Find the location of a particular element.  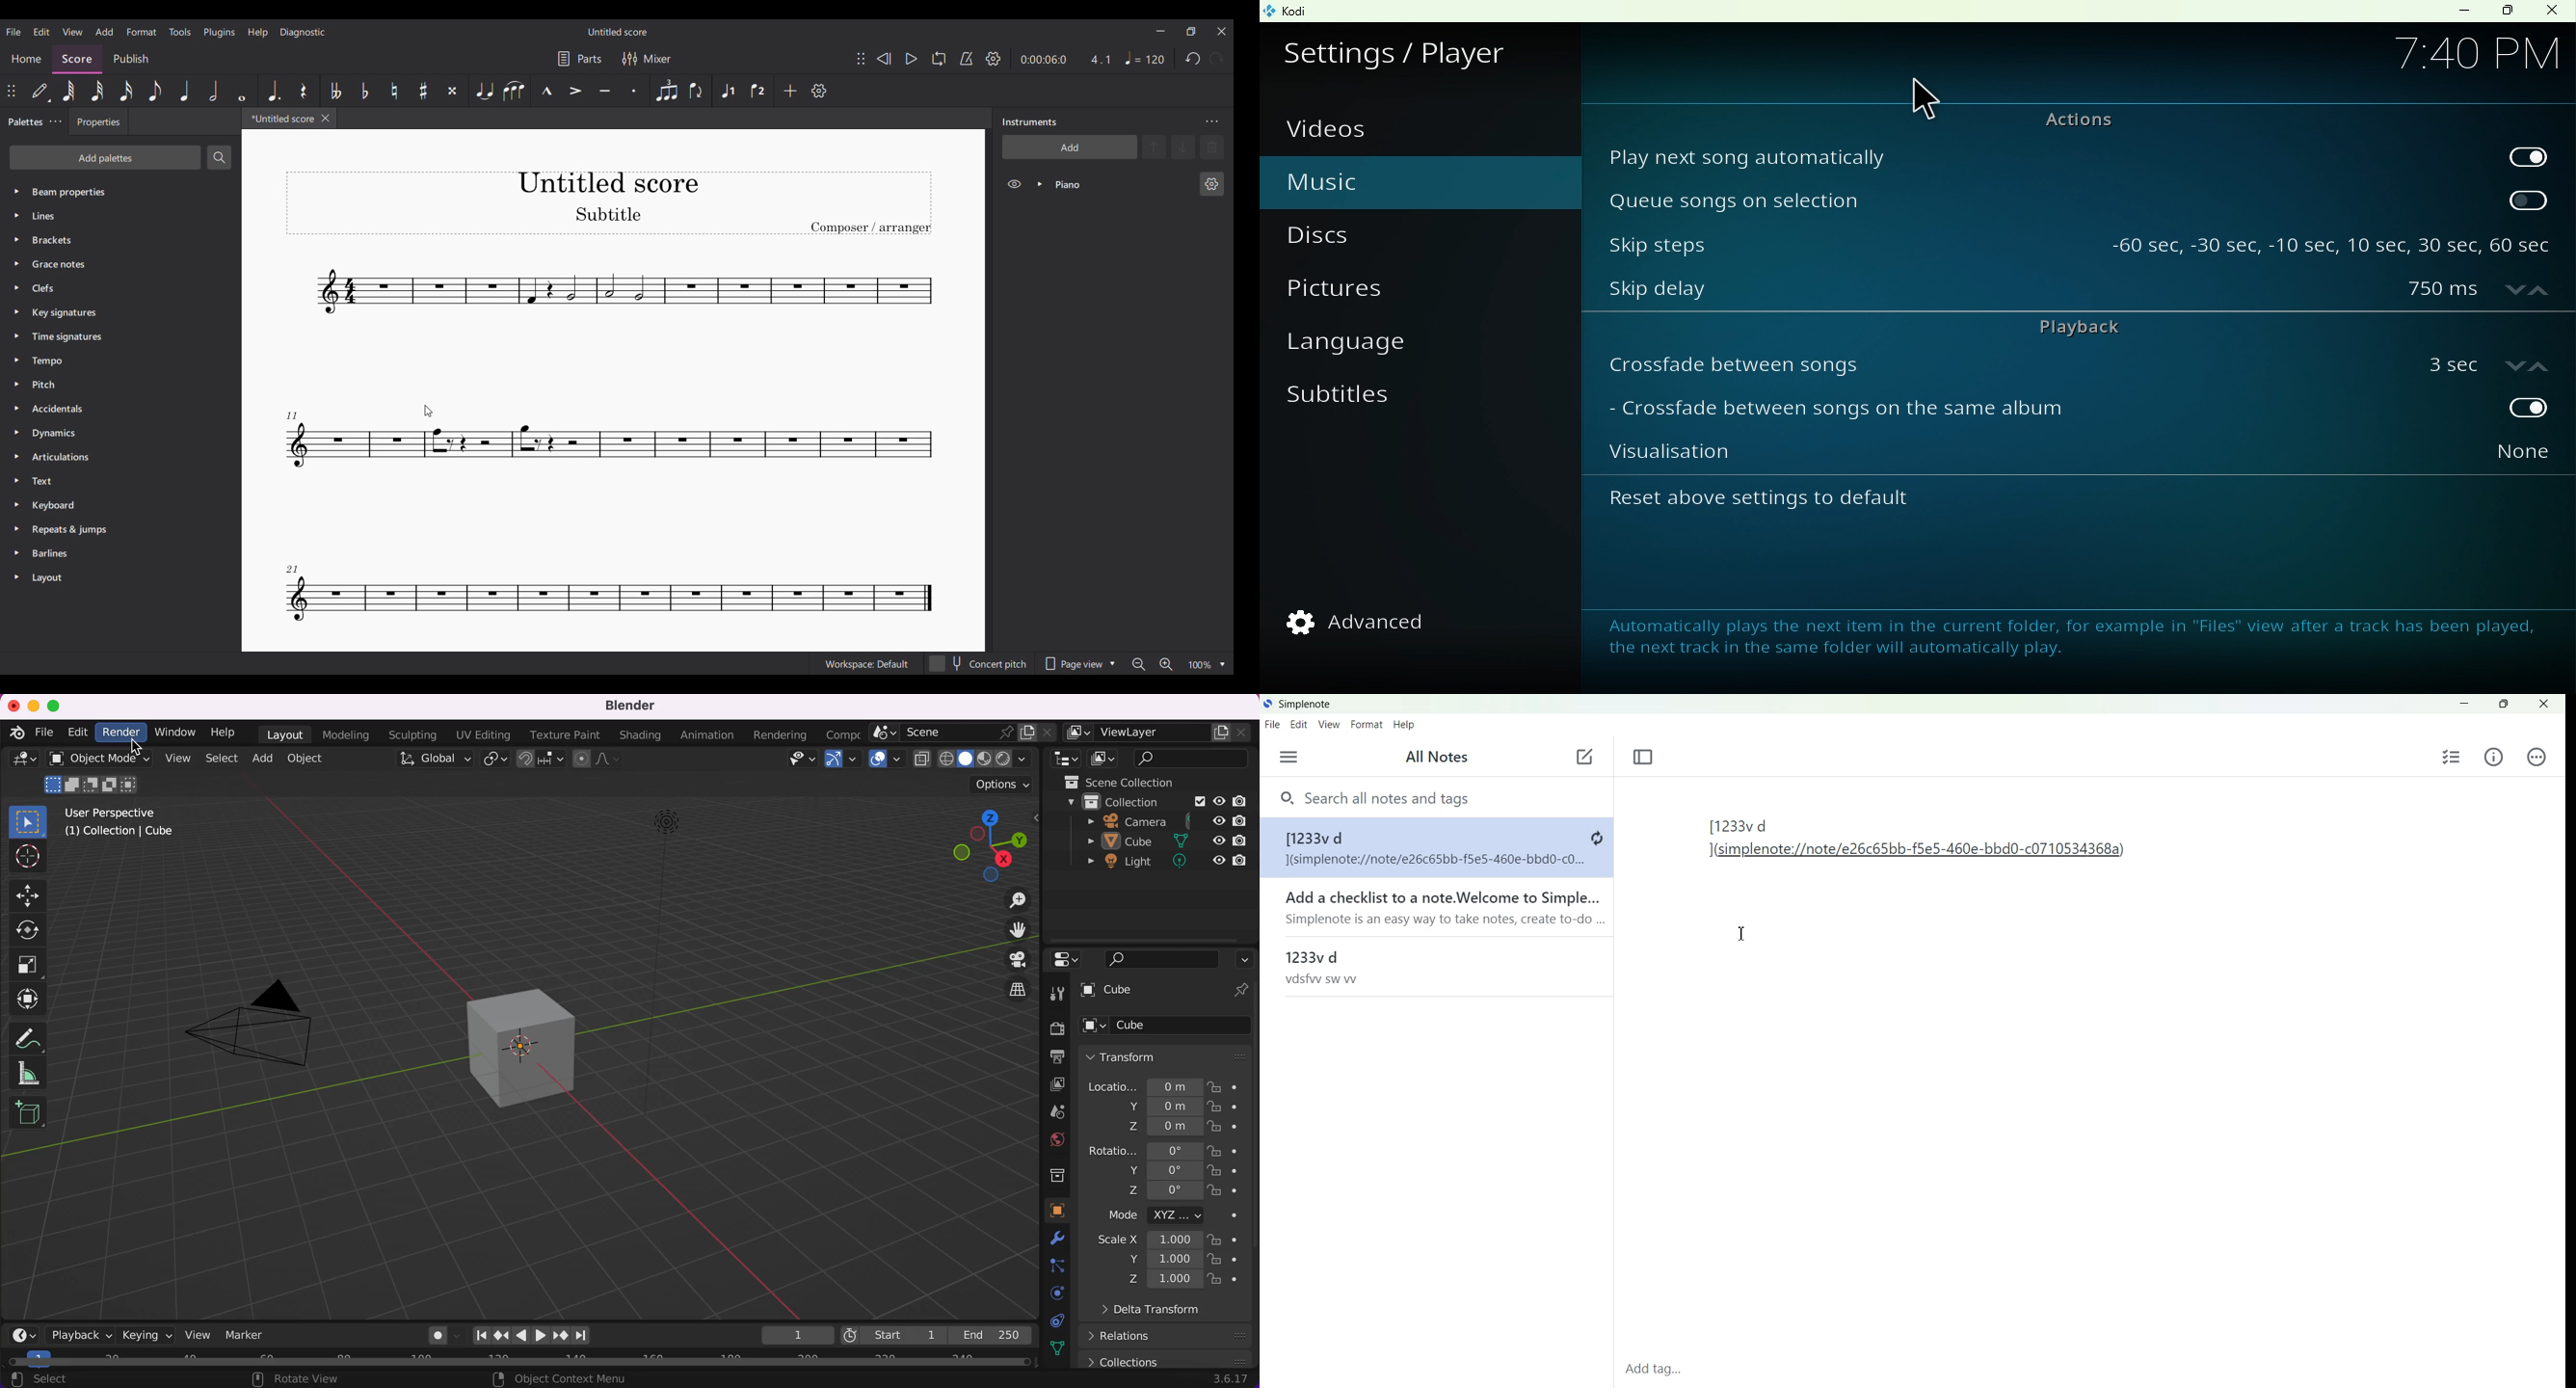

lock is located at coordinates (1223, 1087).